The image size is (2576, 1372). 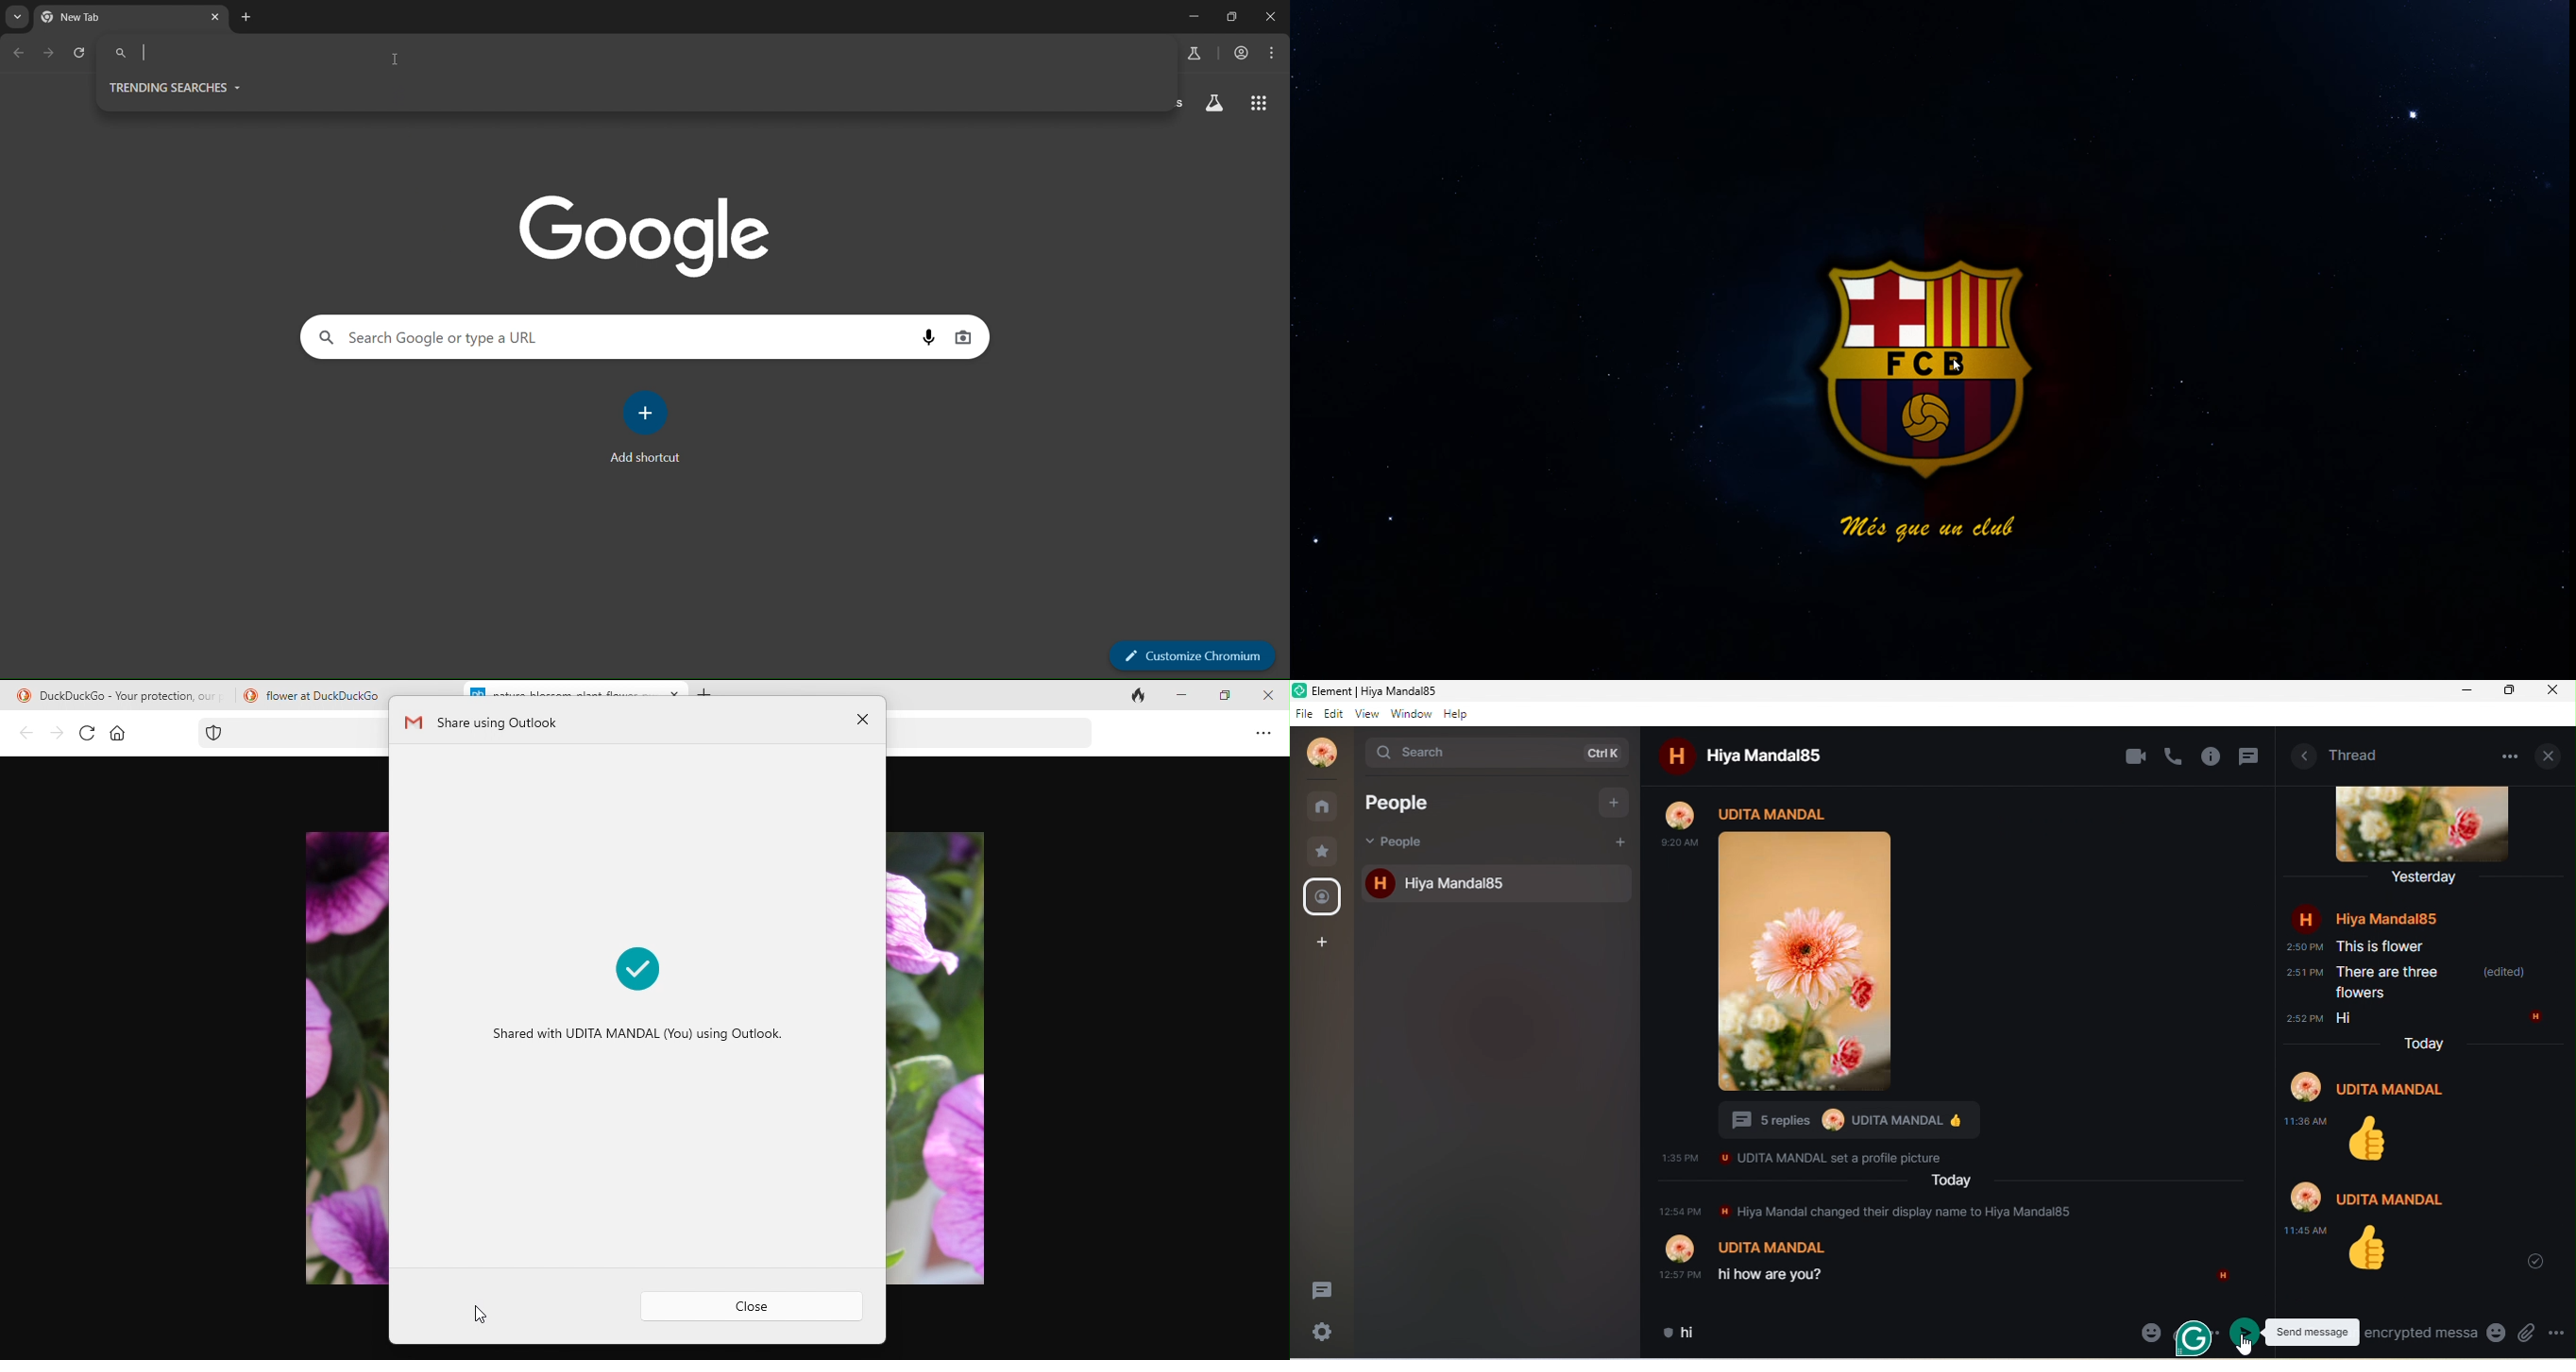 What do you see at coordinates (1325, 806) in the screenshot?
I see `rooms` at bounding box center [1325, 806].